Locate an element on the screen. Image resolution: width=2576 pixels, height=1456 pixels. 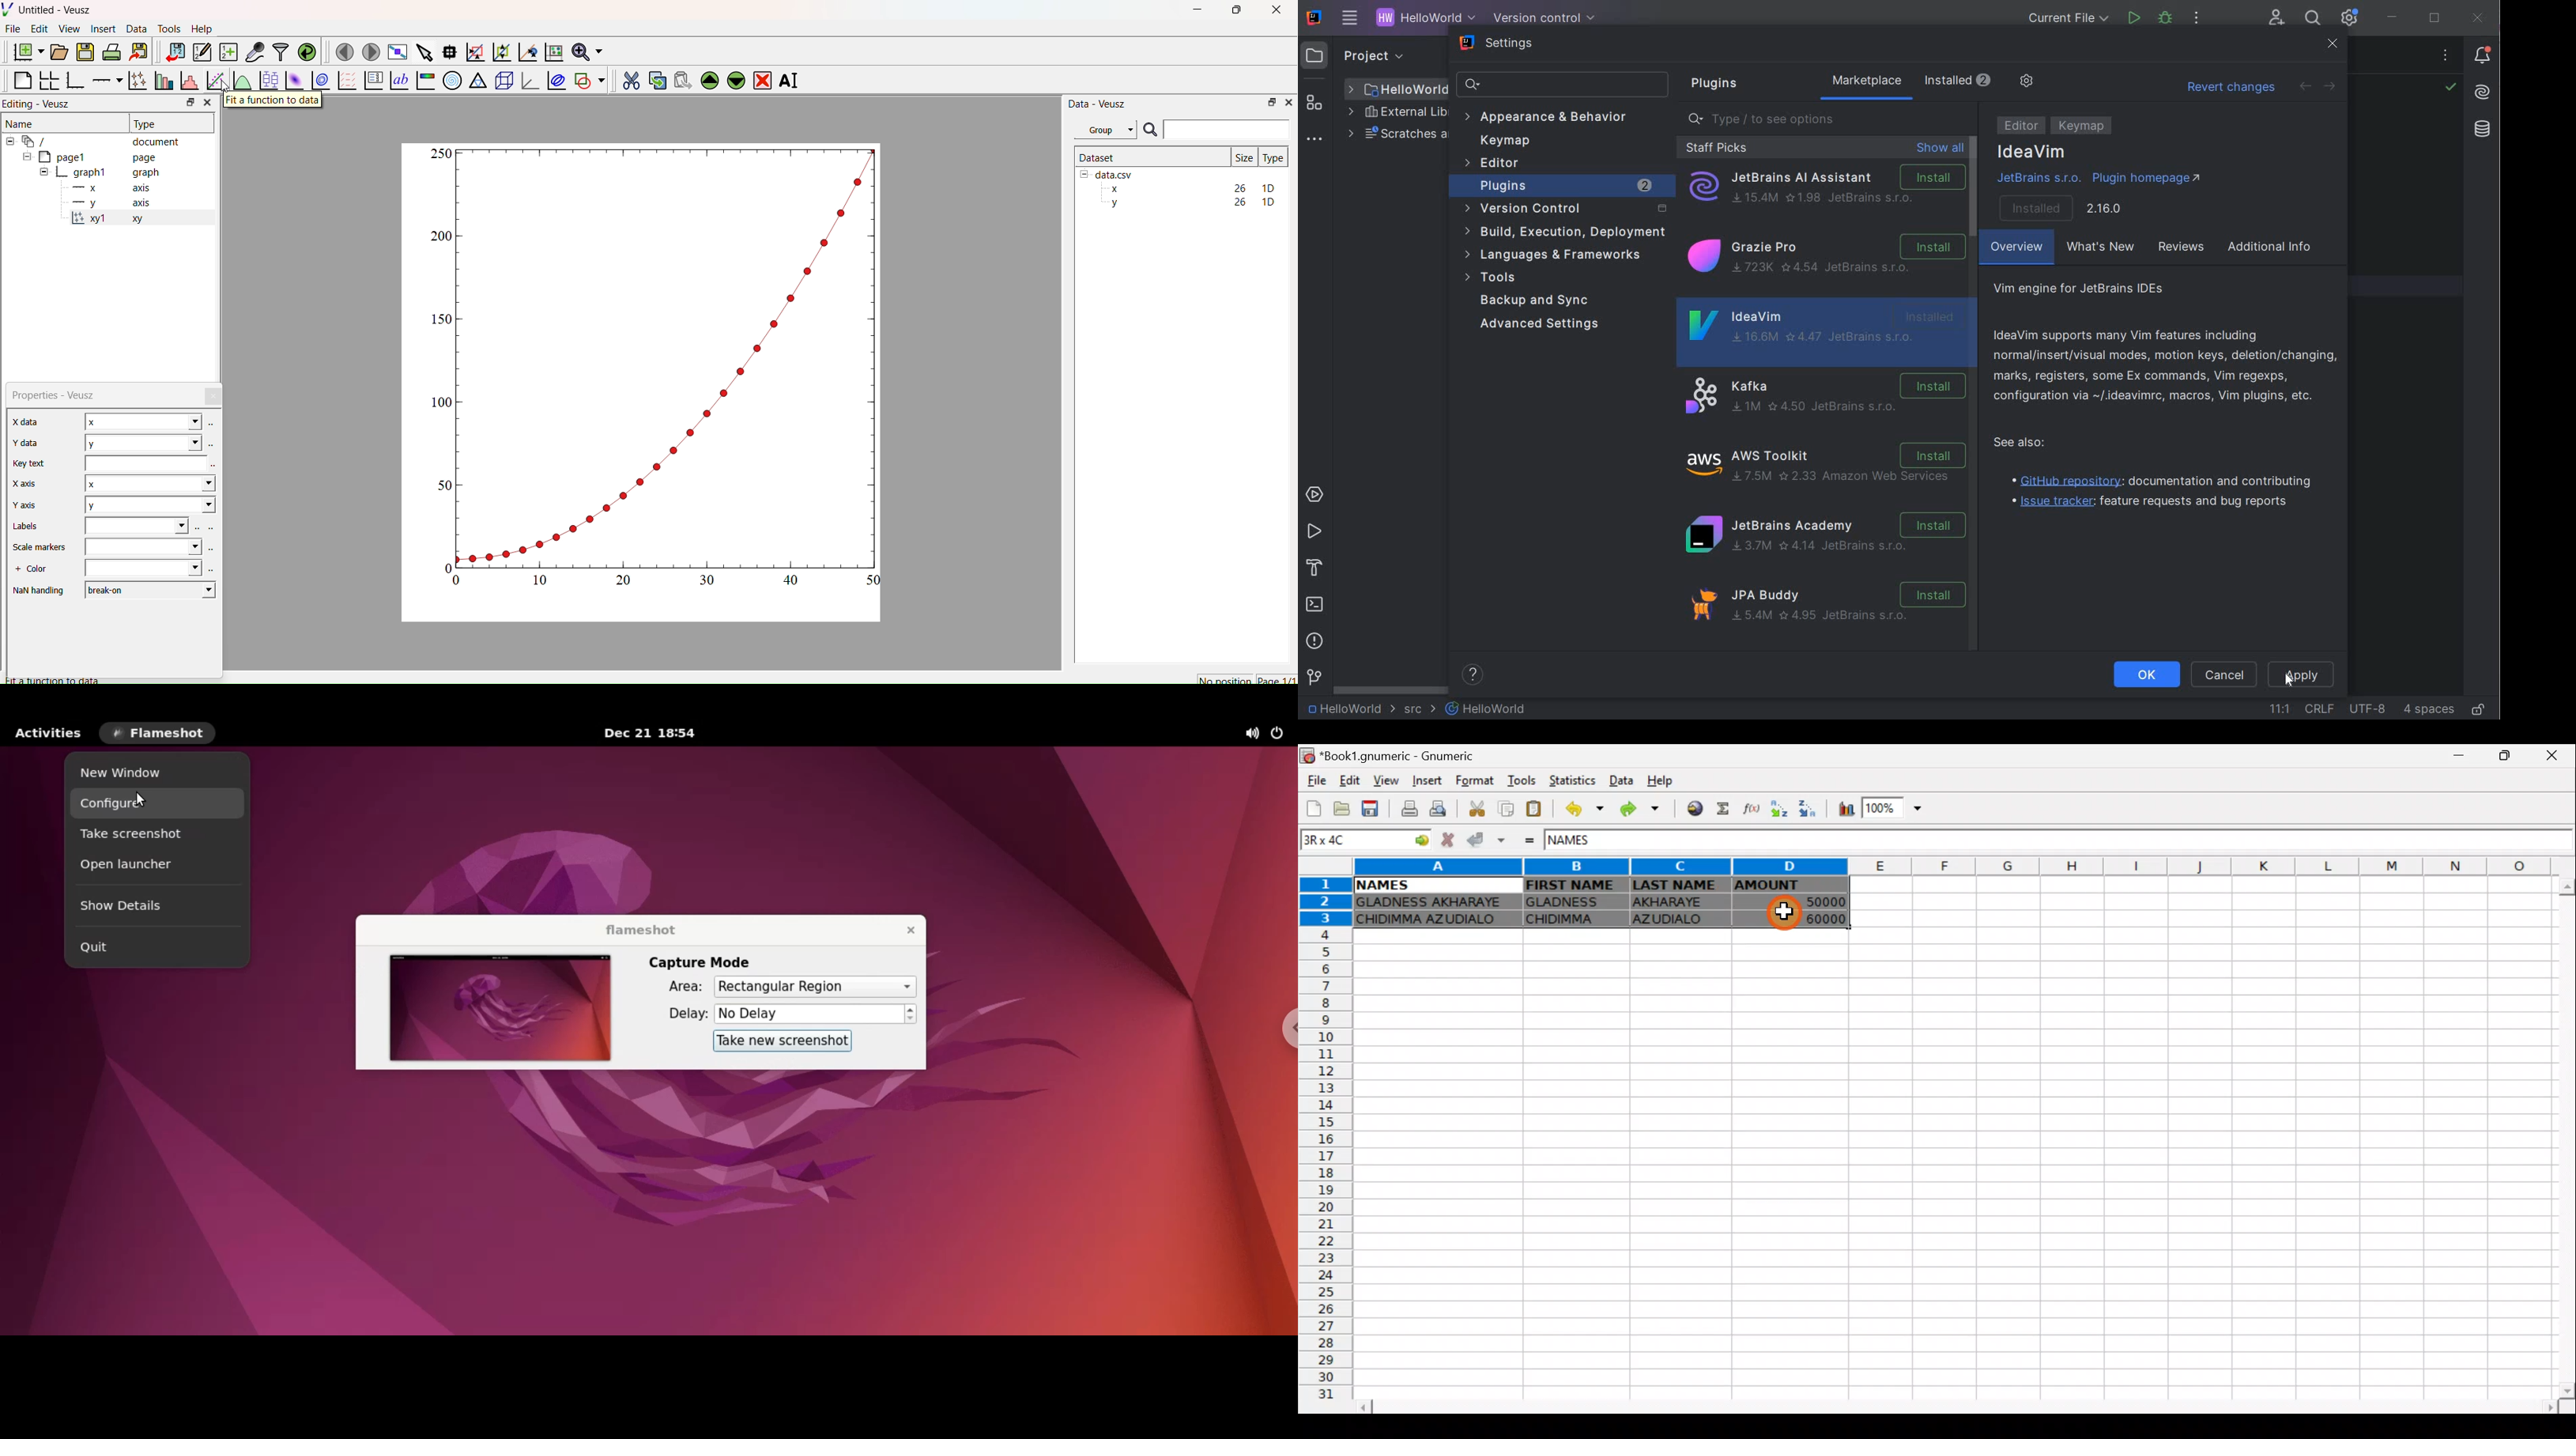
AI Assistant is located at coordinates (2482, 92).